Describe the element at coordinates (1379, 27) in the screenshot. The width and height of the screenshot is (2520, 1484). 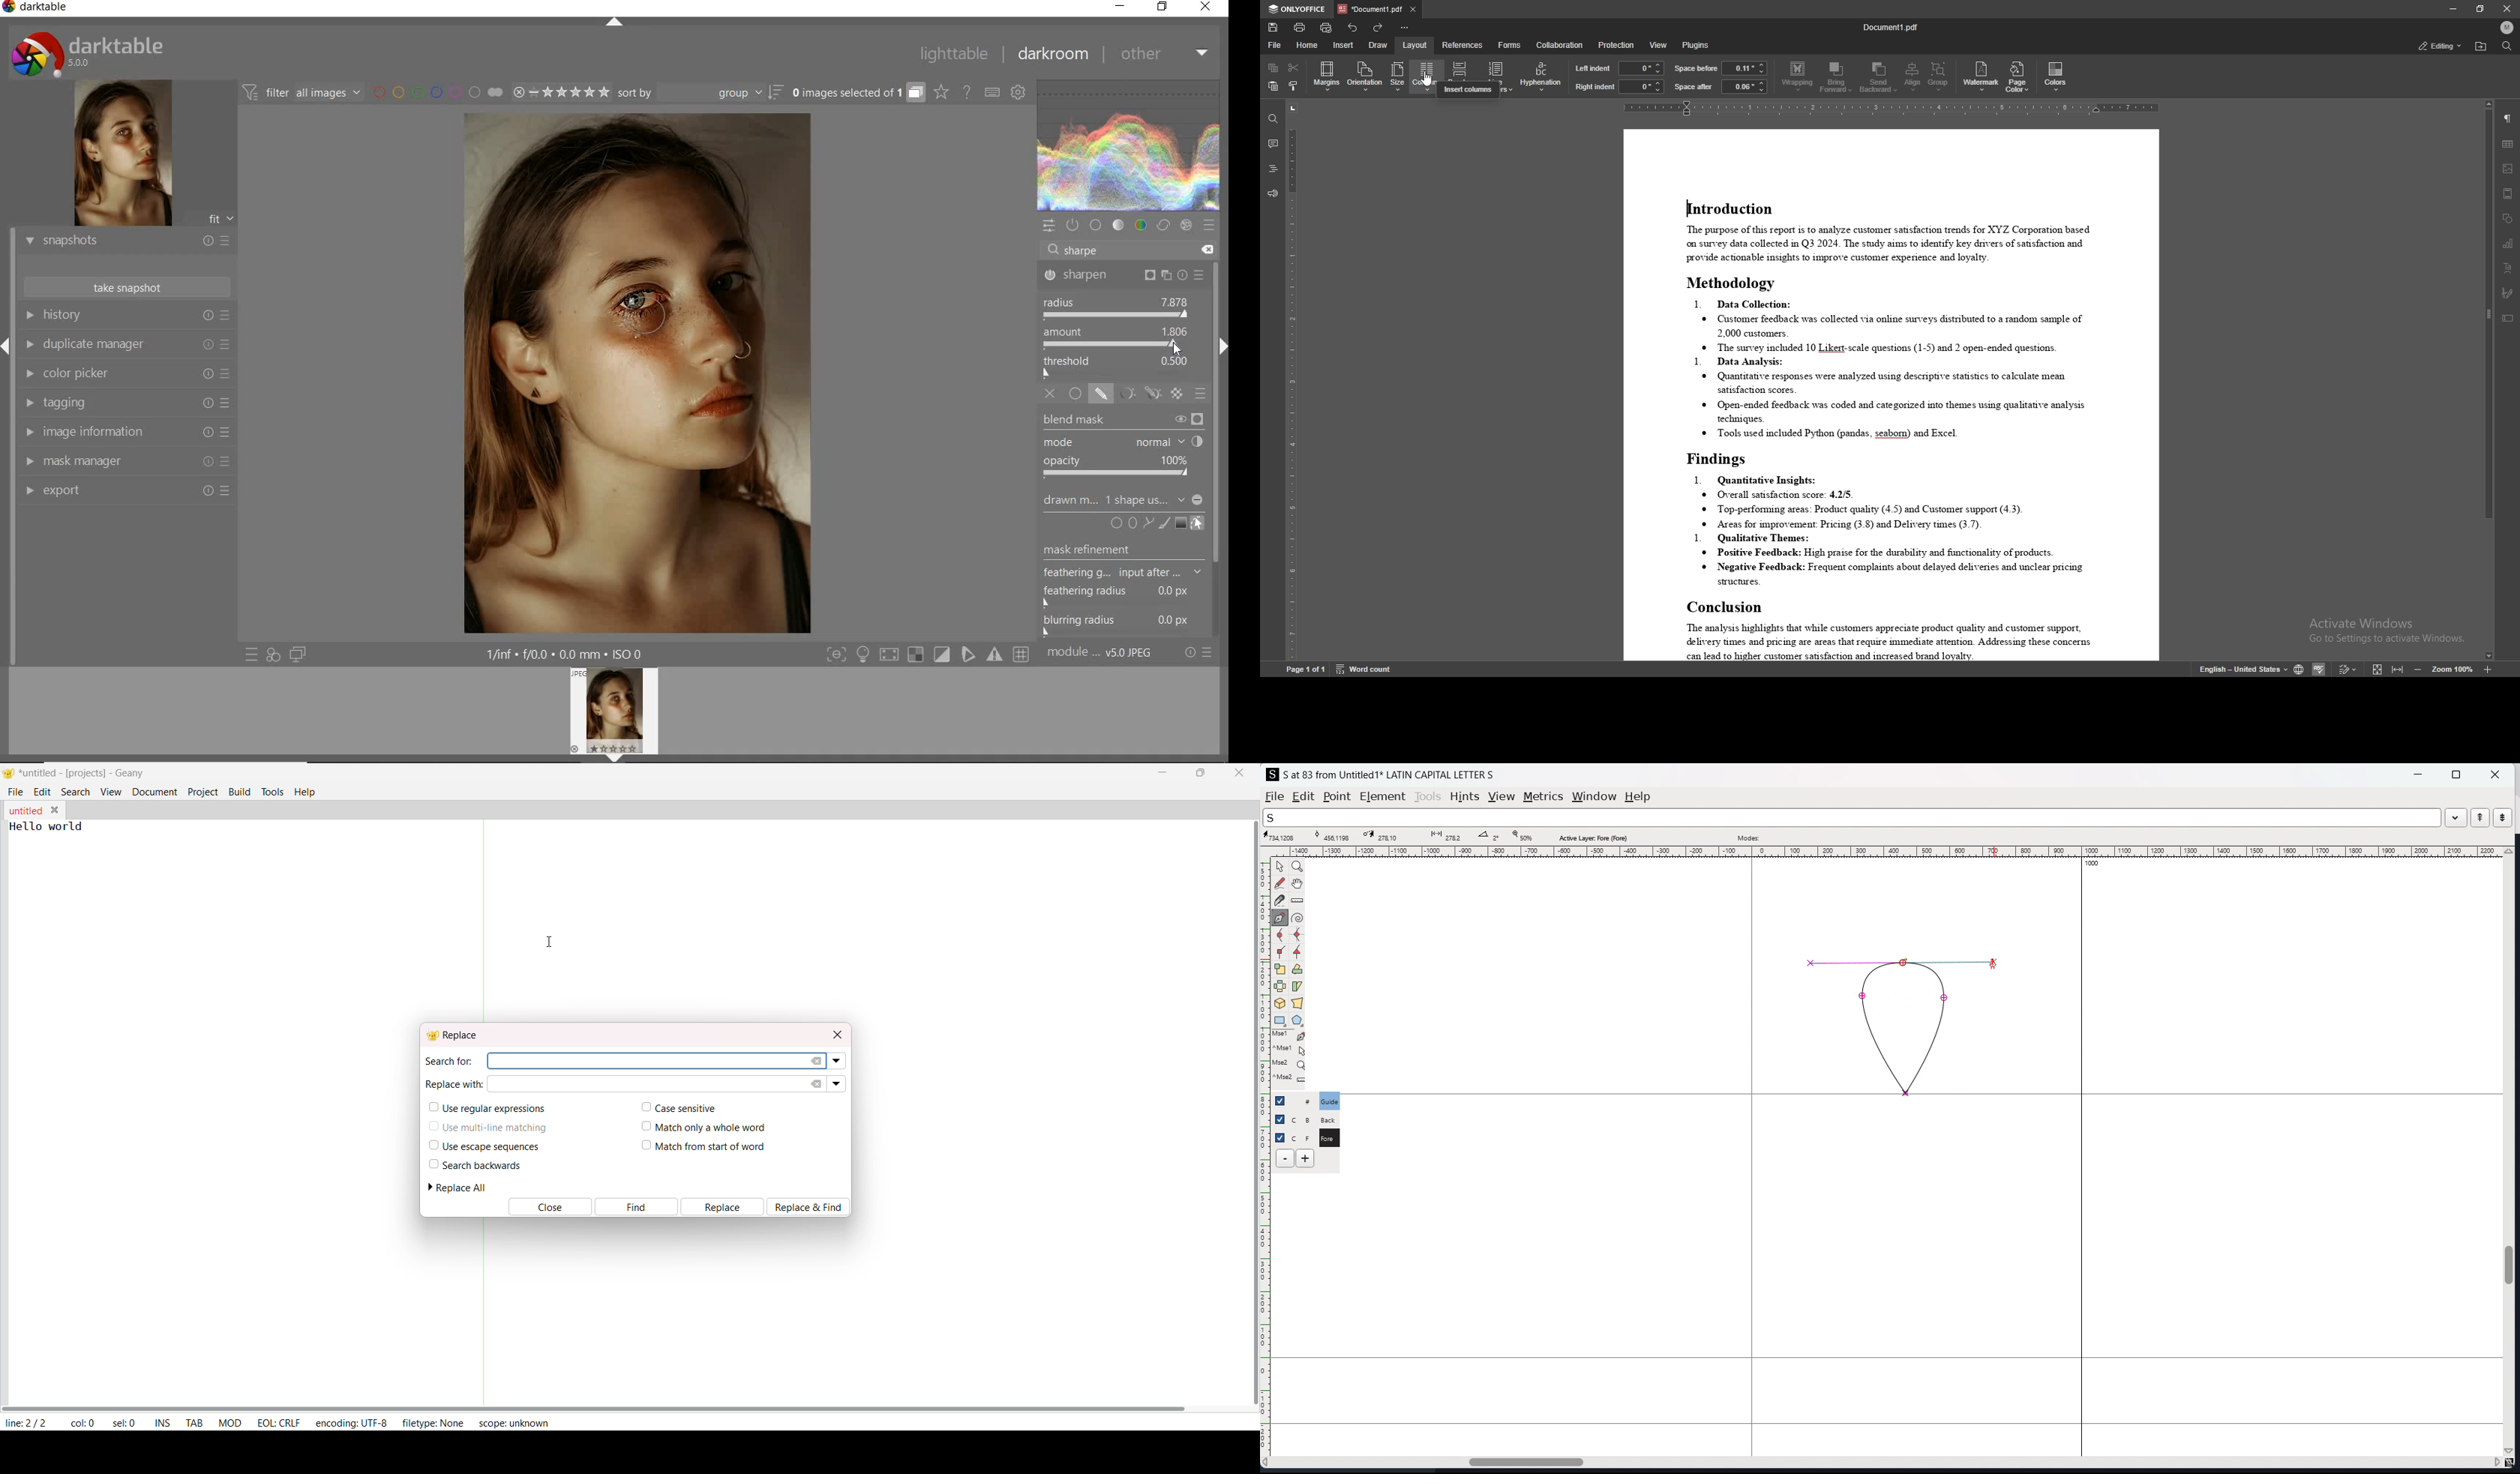
I see `redo` at that location.